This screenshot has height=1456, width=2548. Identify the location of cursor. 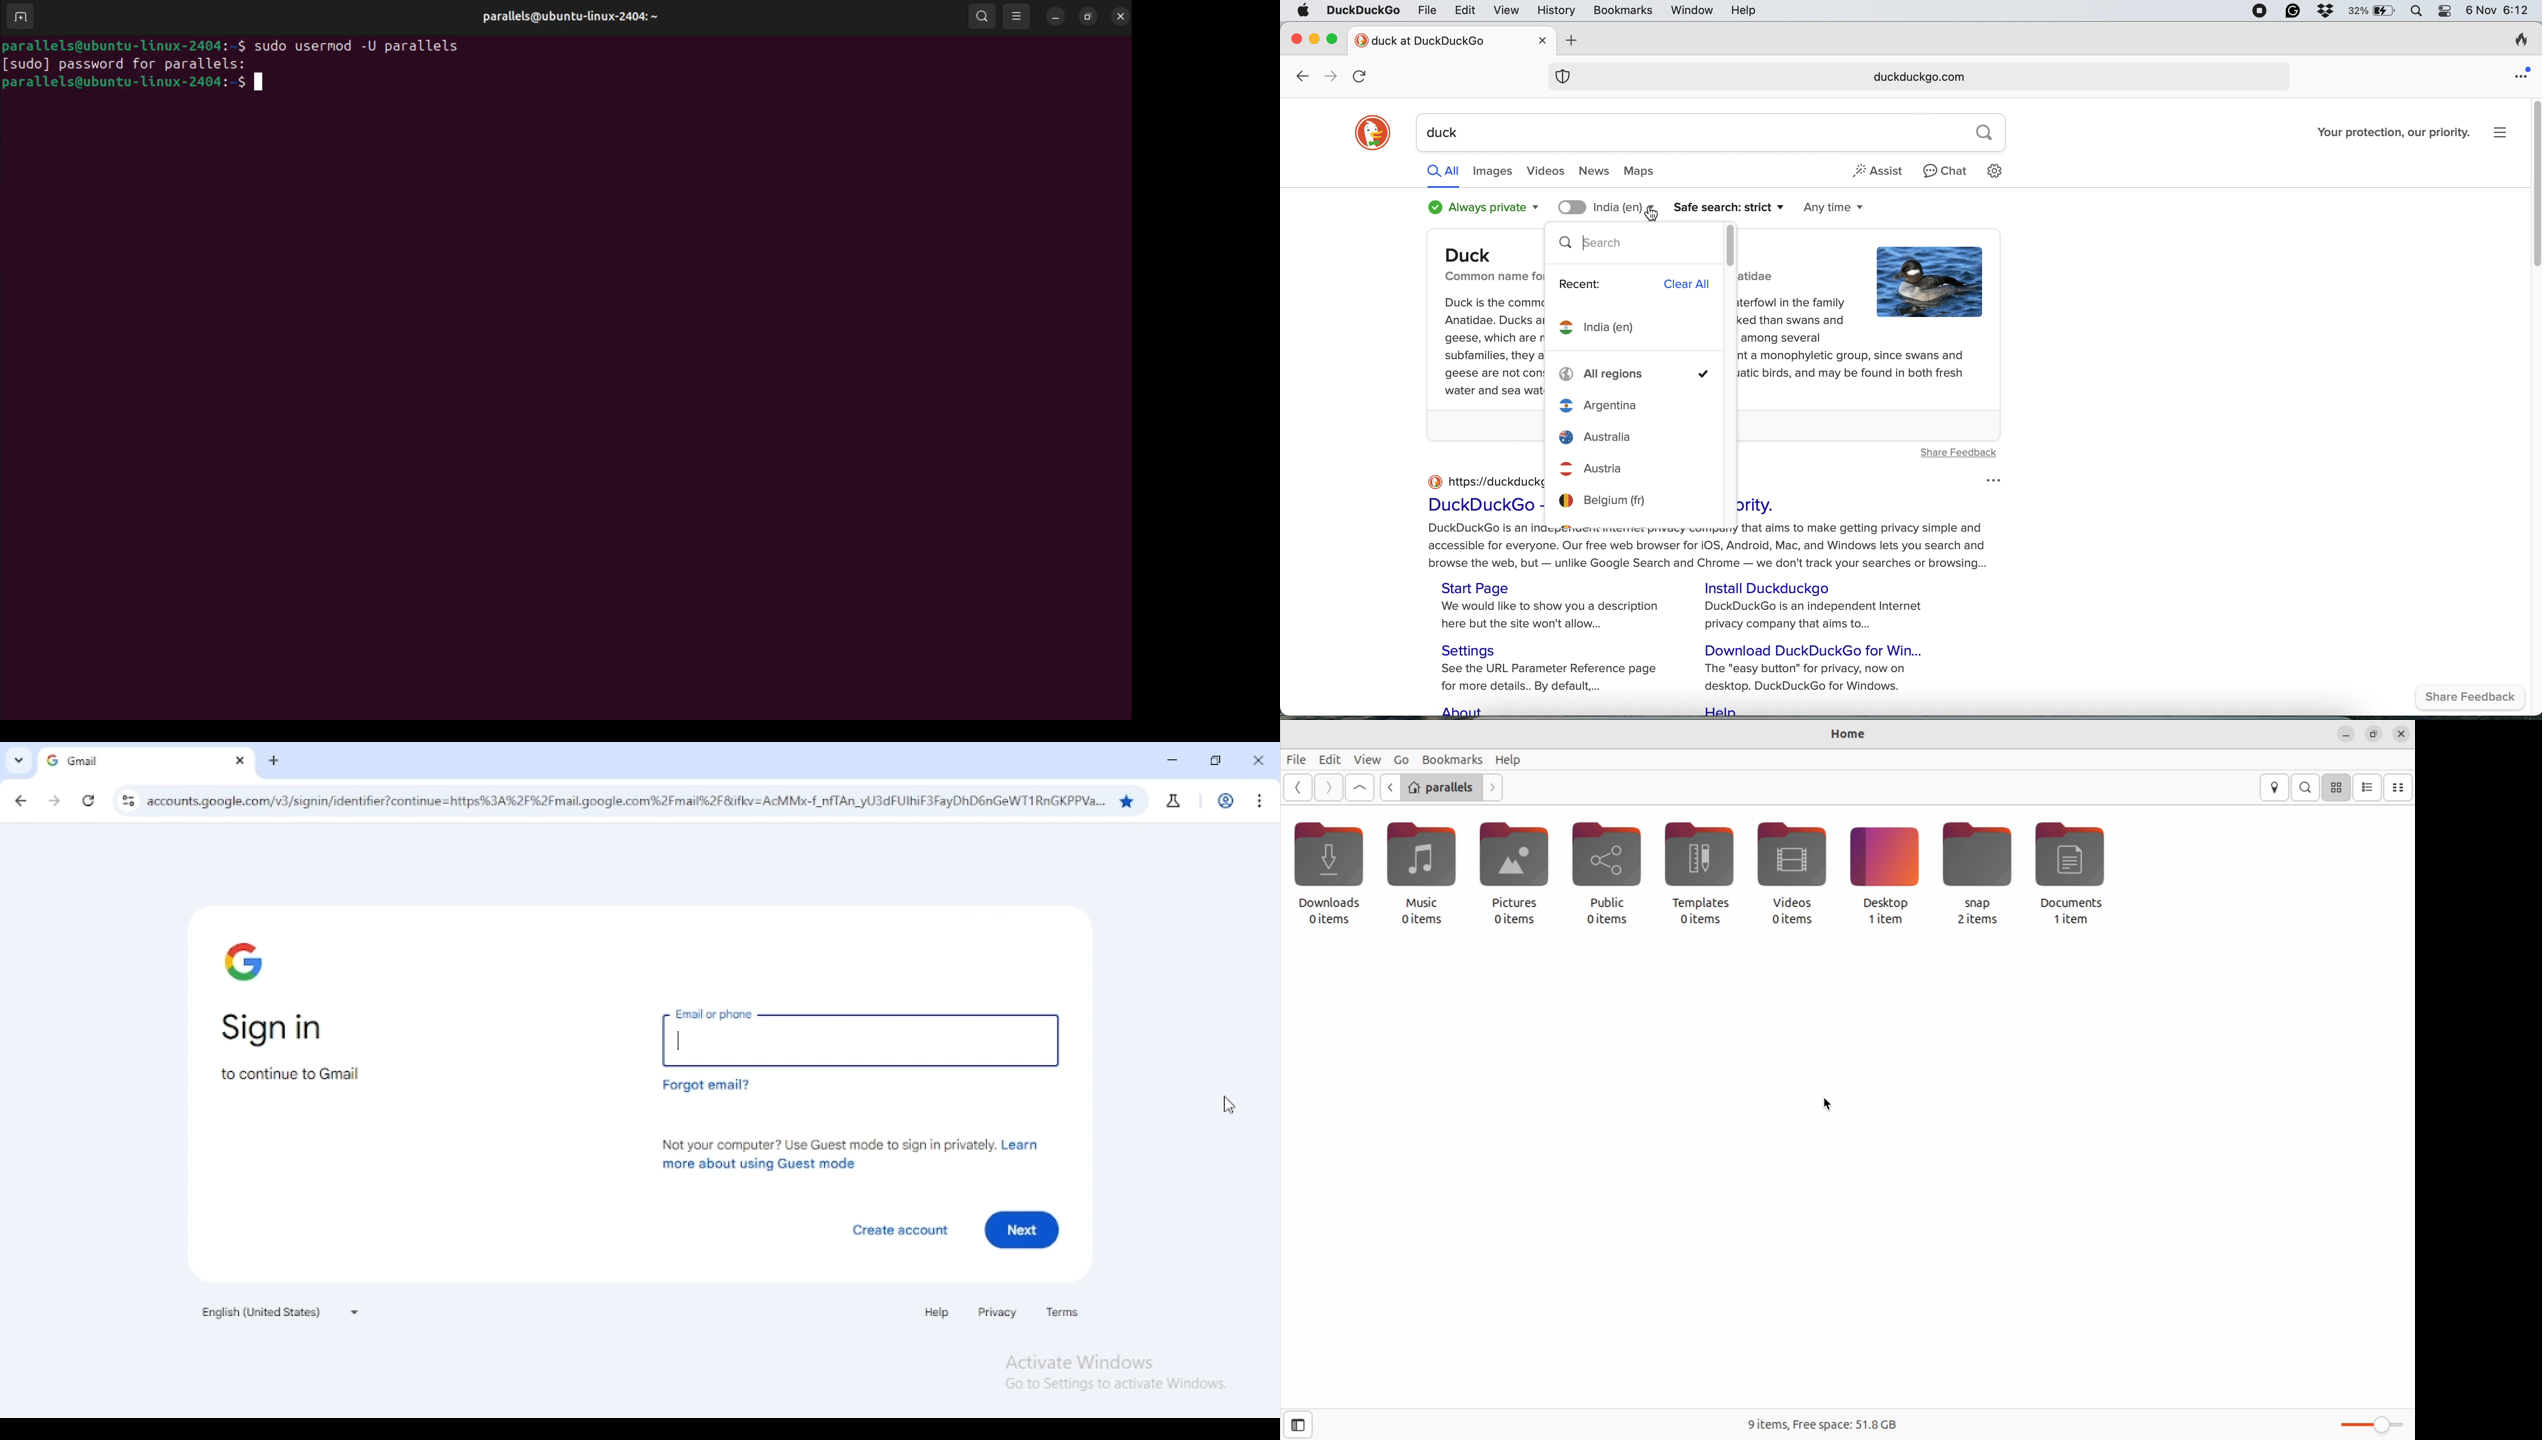
(1229, 1106).